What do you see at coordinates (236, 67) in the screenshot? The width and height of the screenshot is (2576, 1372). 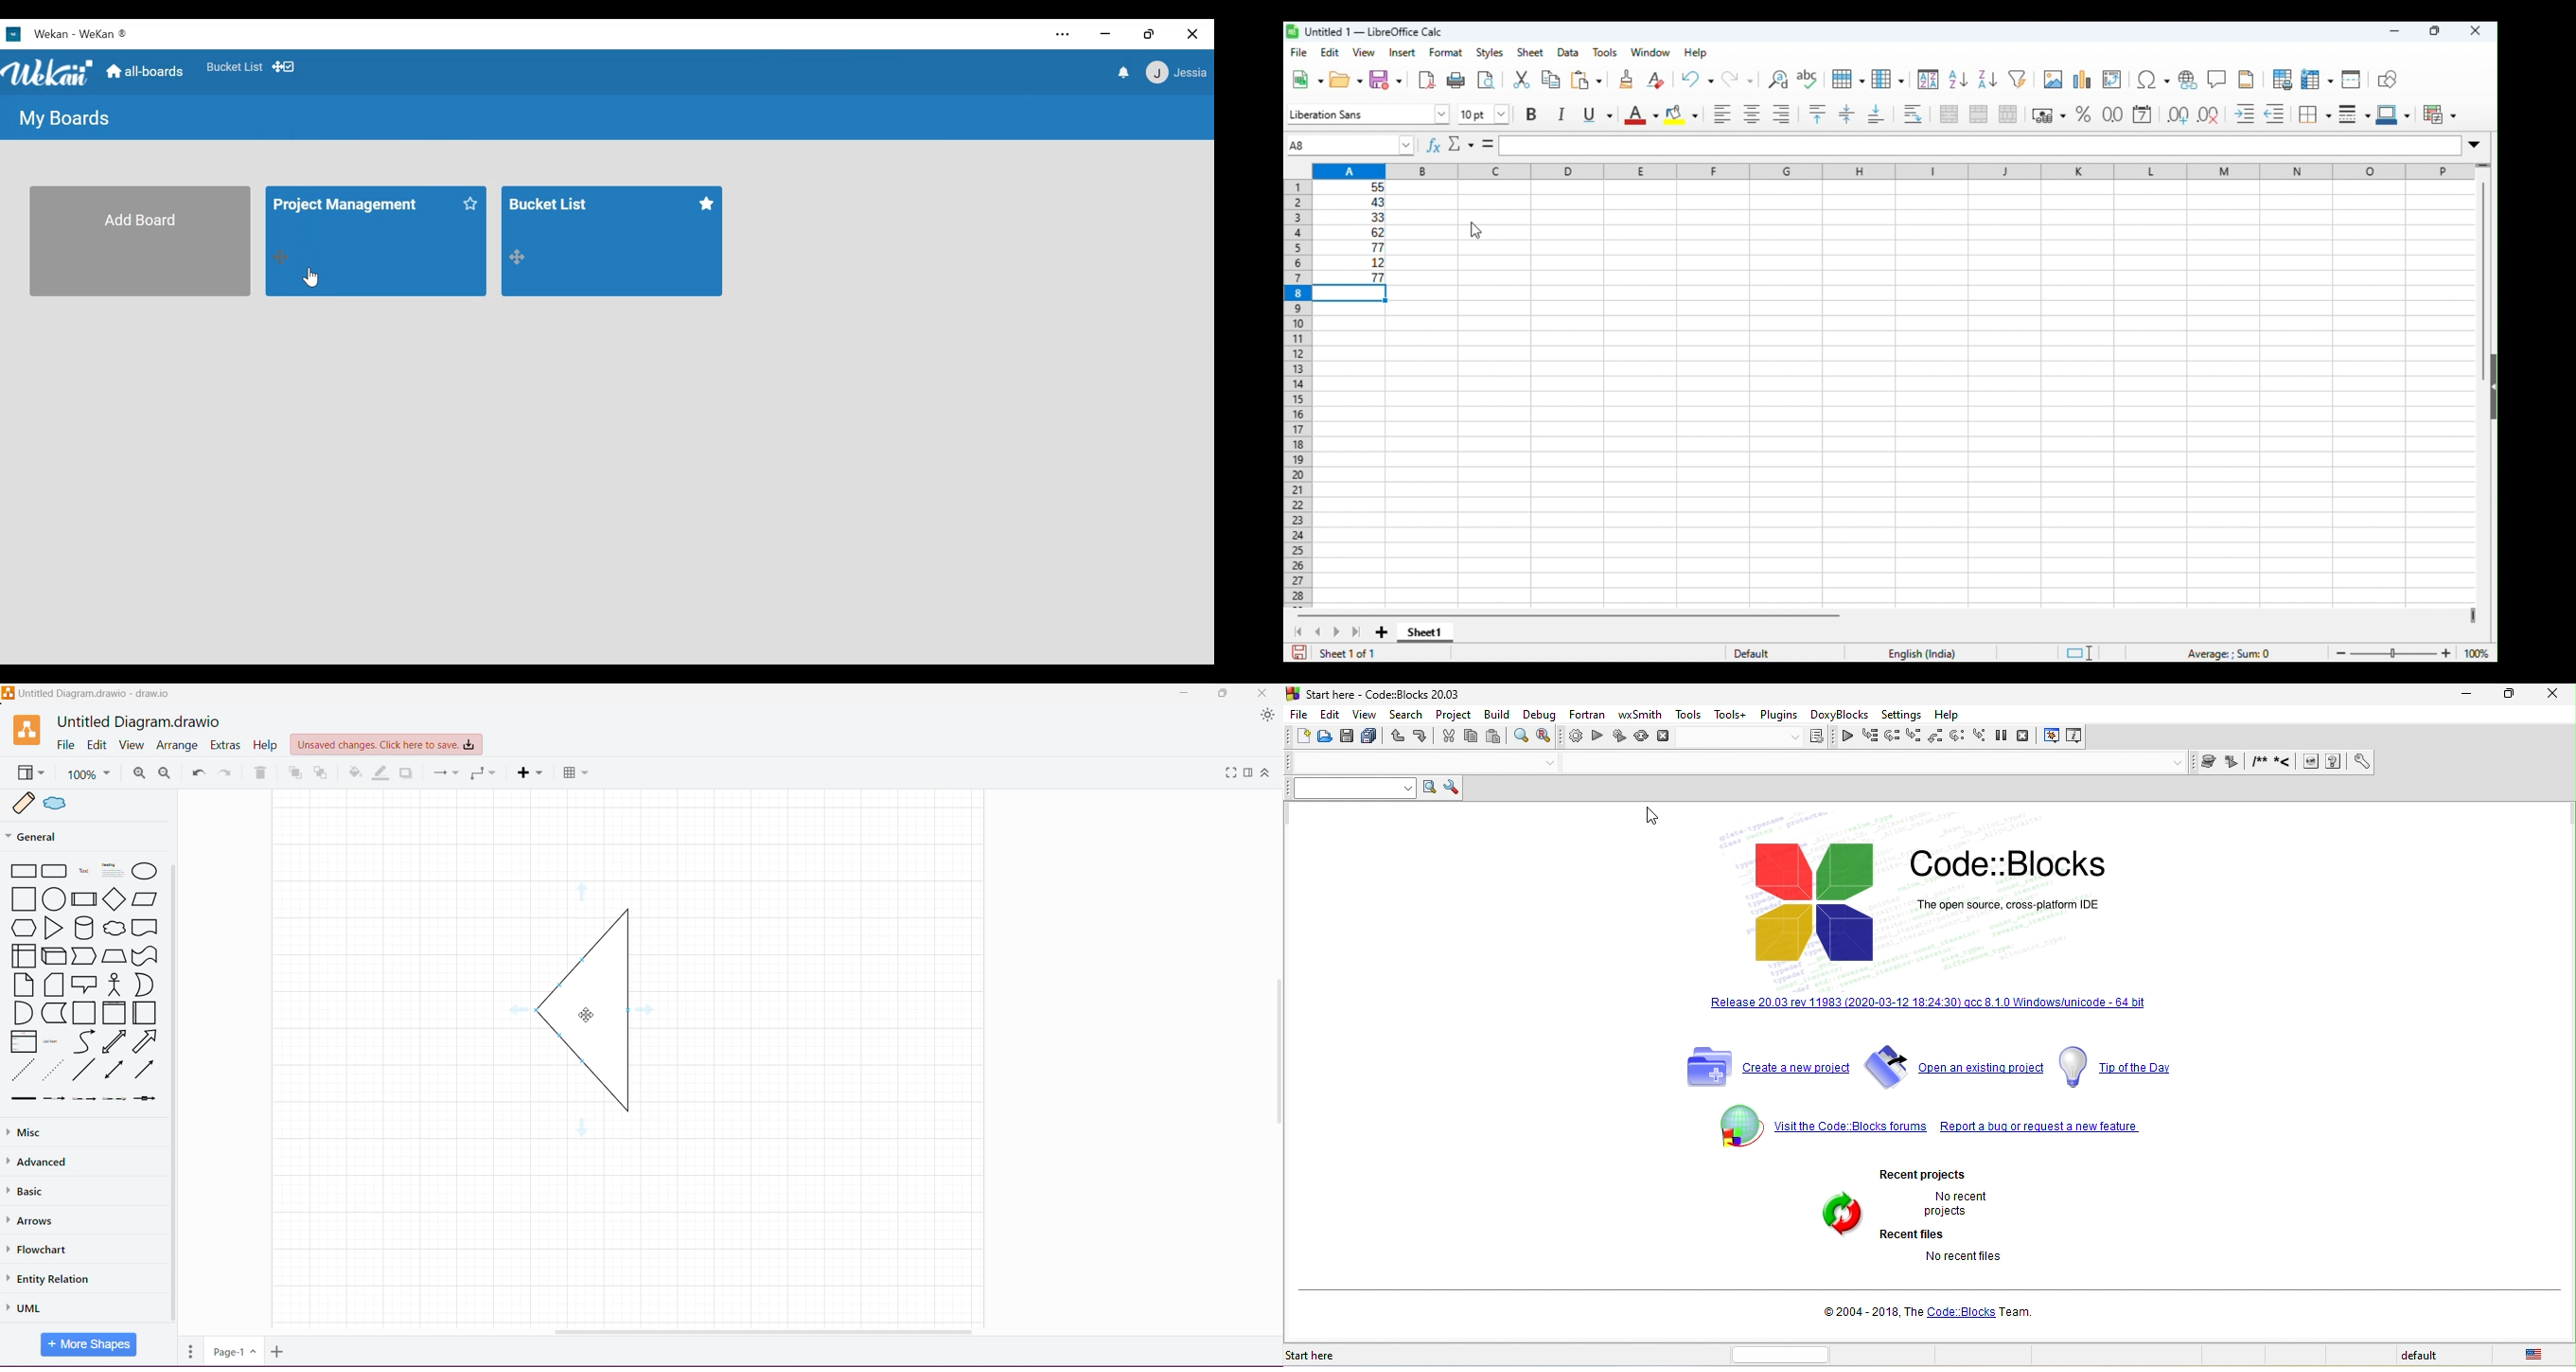 I see `Favorites` at bounding box center [236, 67].